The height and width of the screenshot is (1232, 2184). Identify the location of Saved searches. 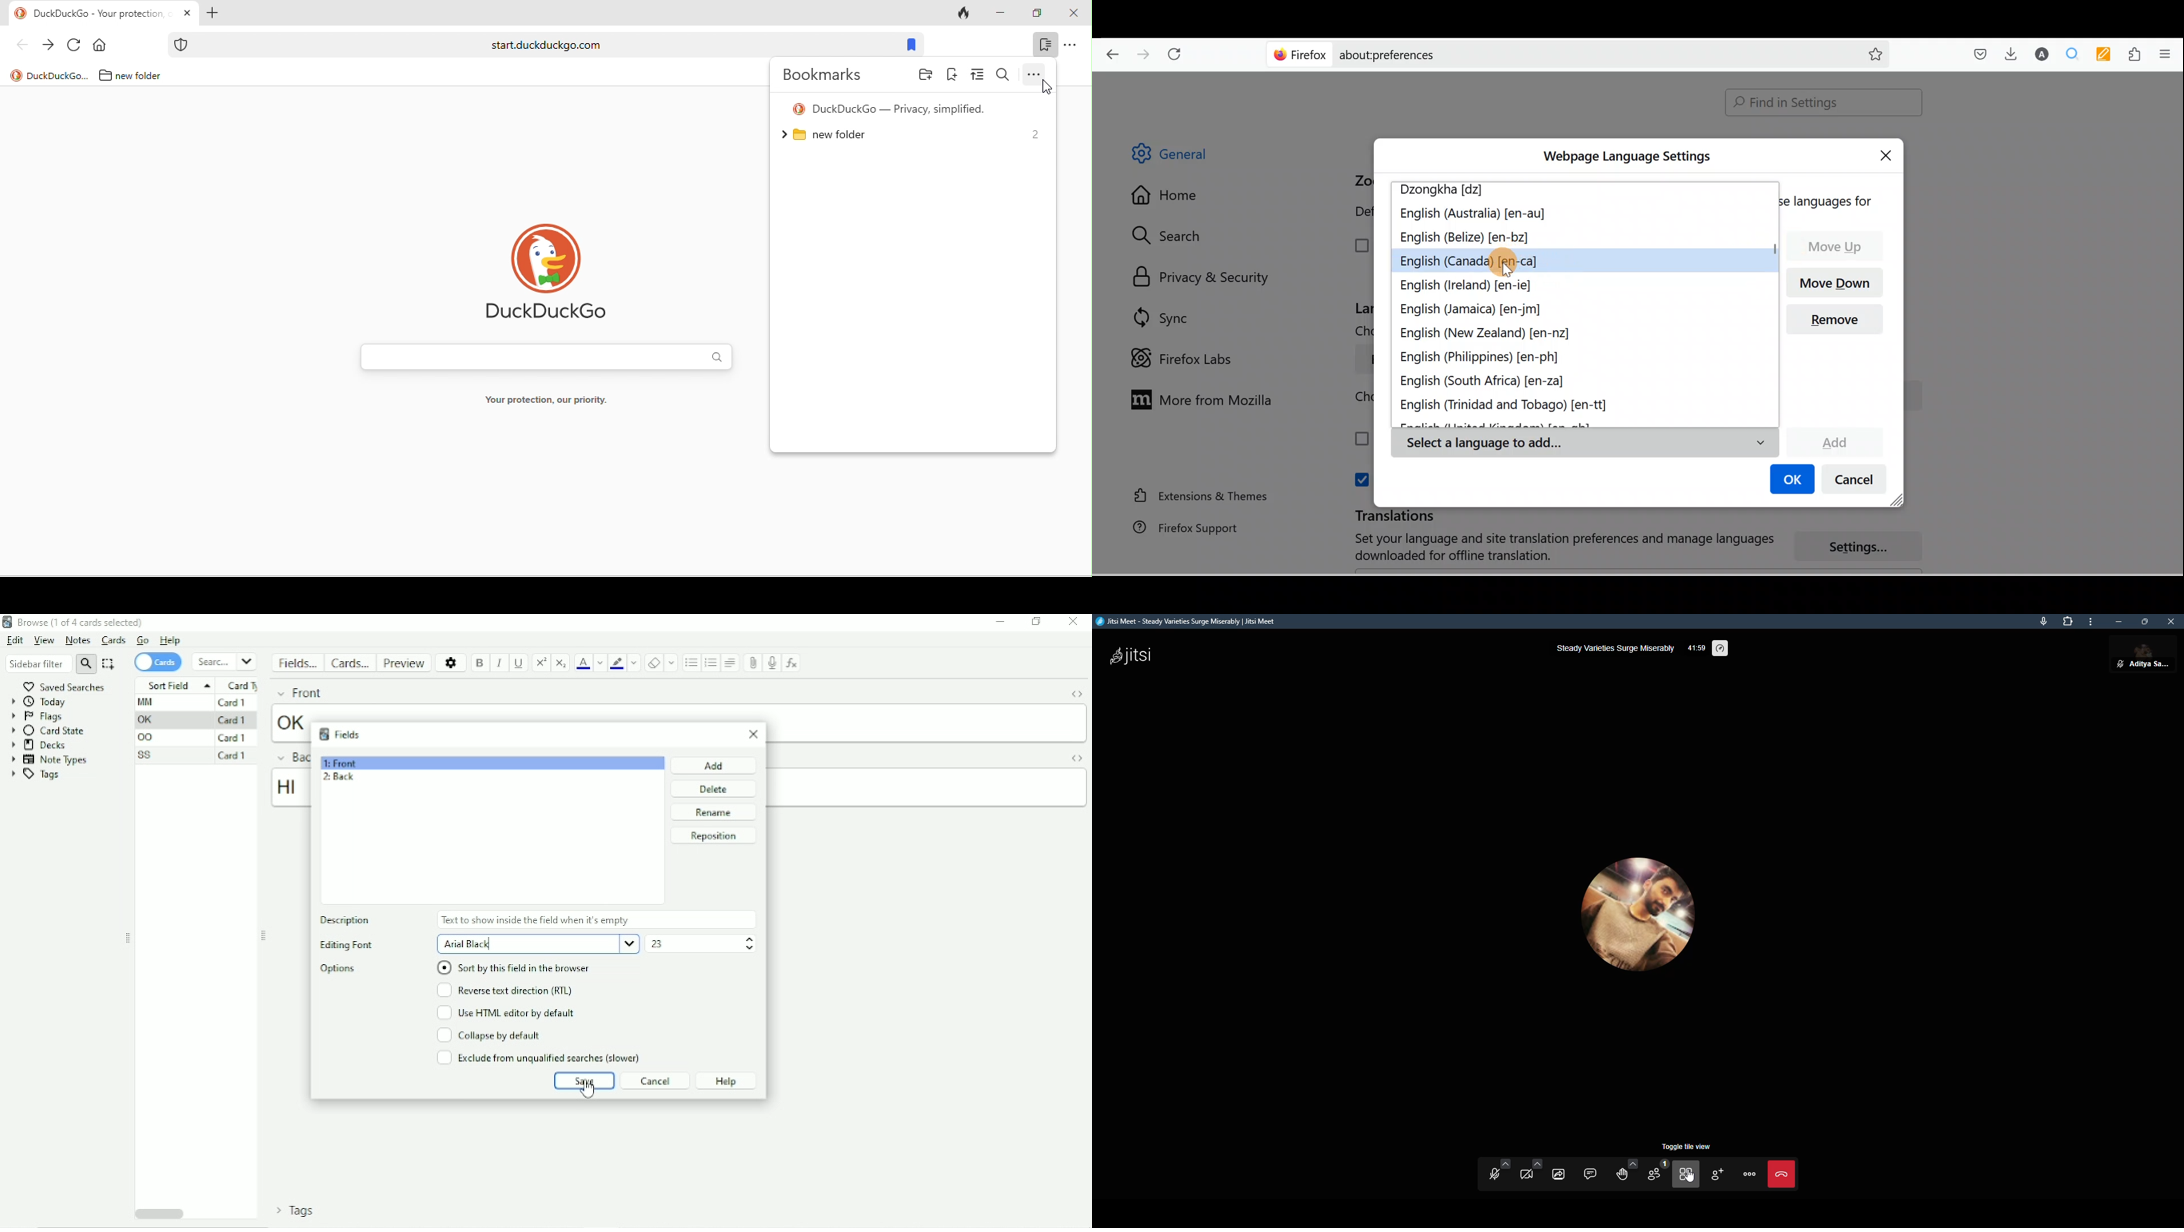
(71, 686).